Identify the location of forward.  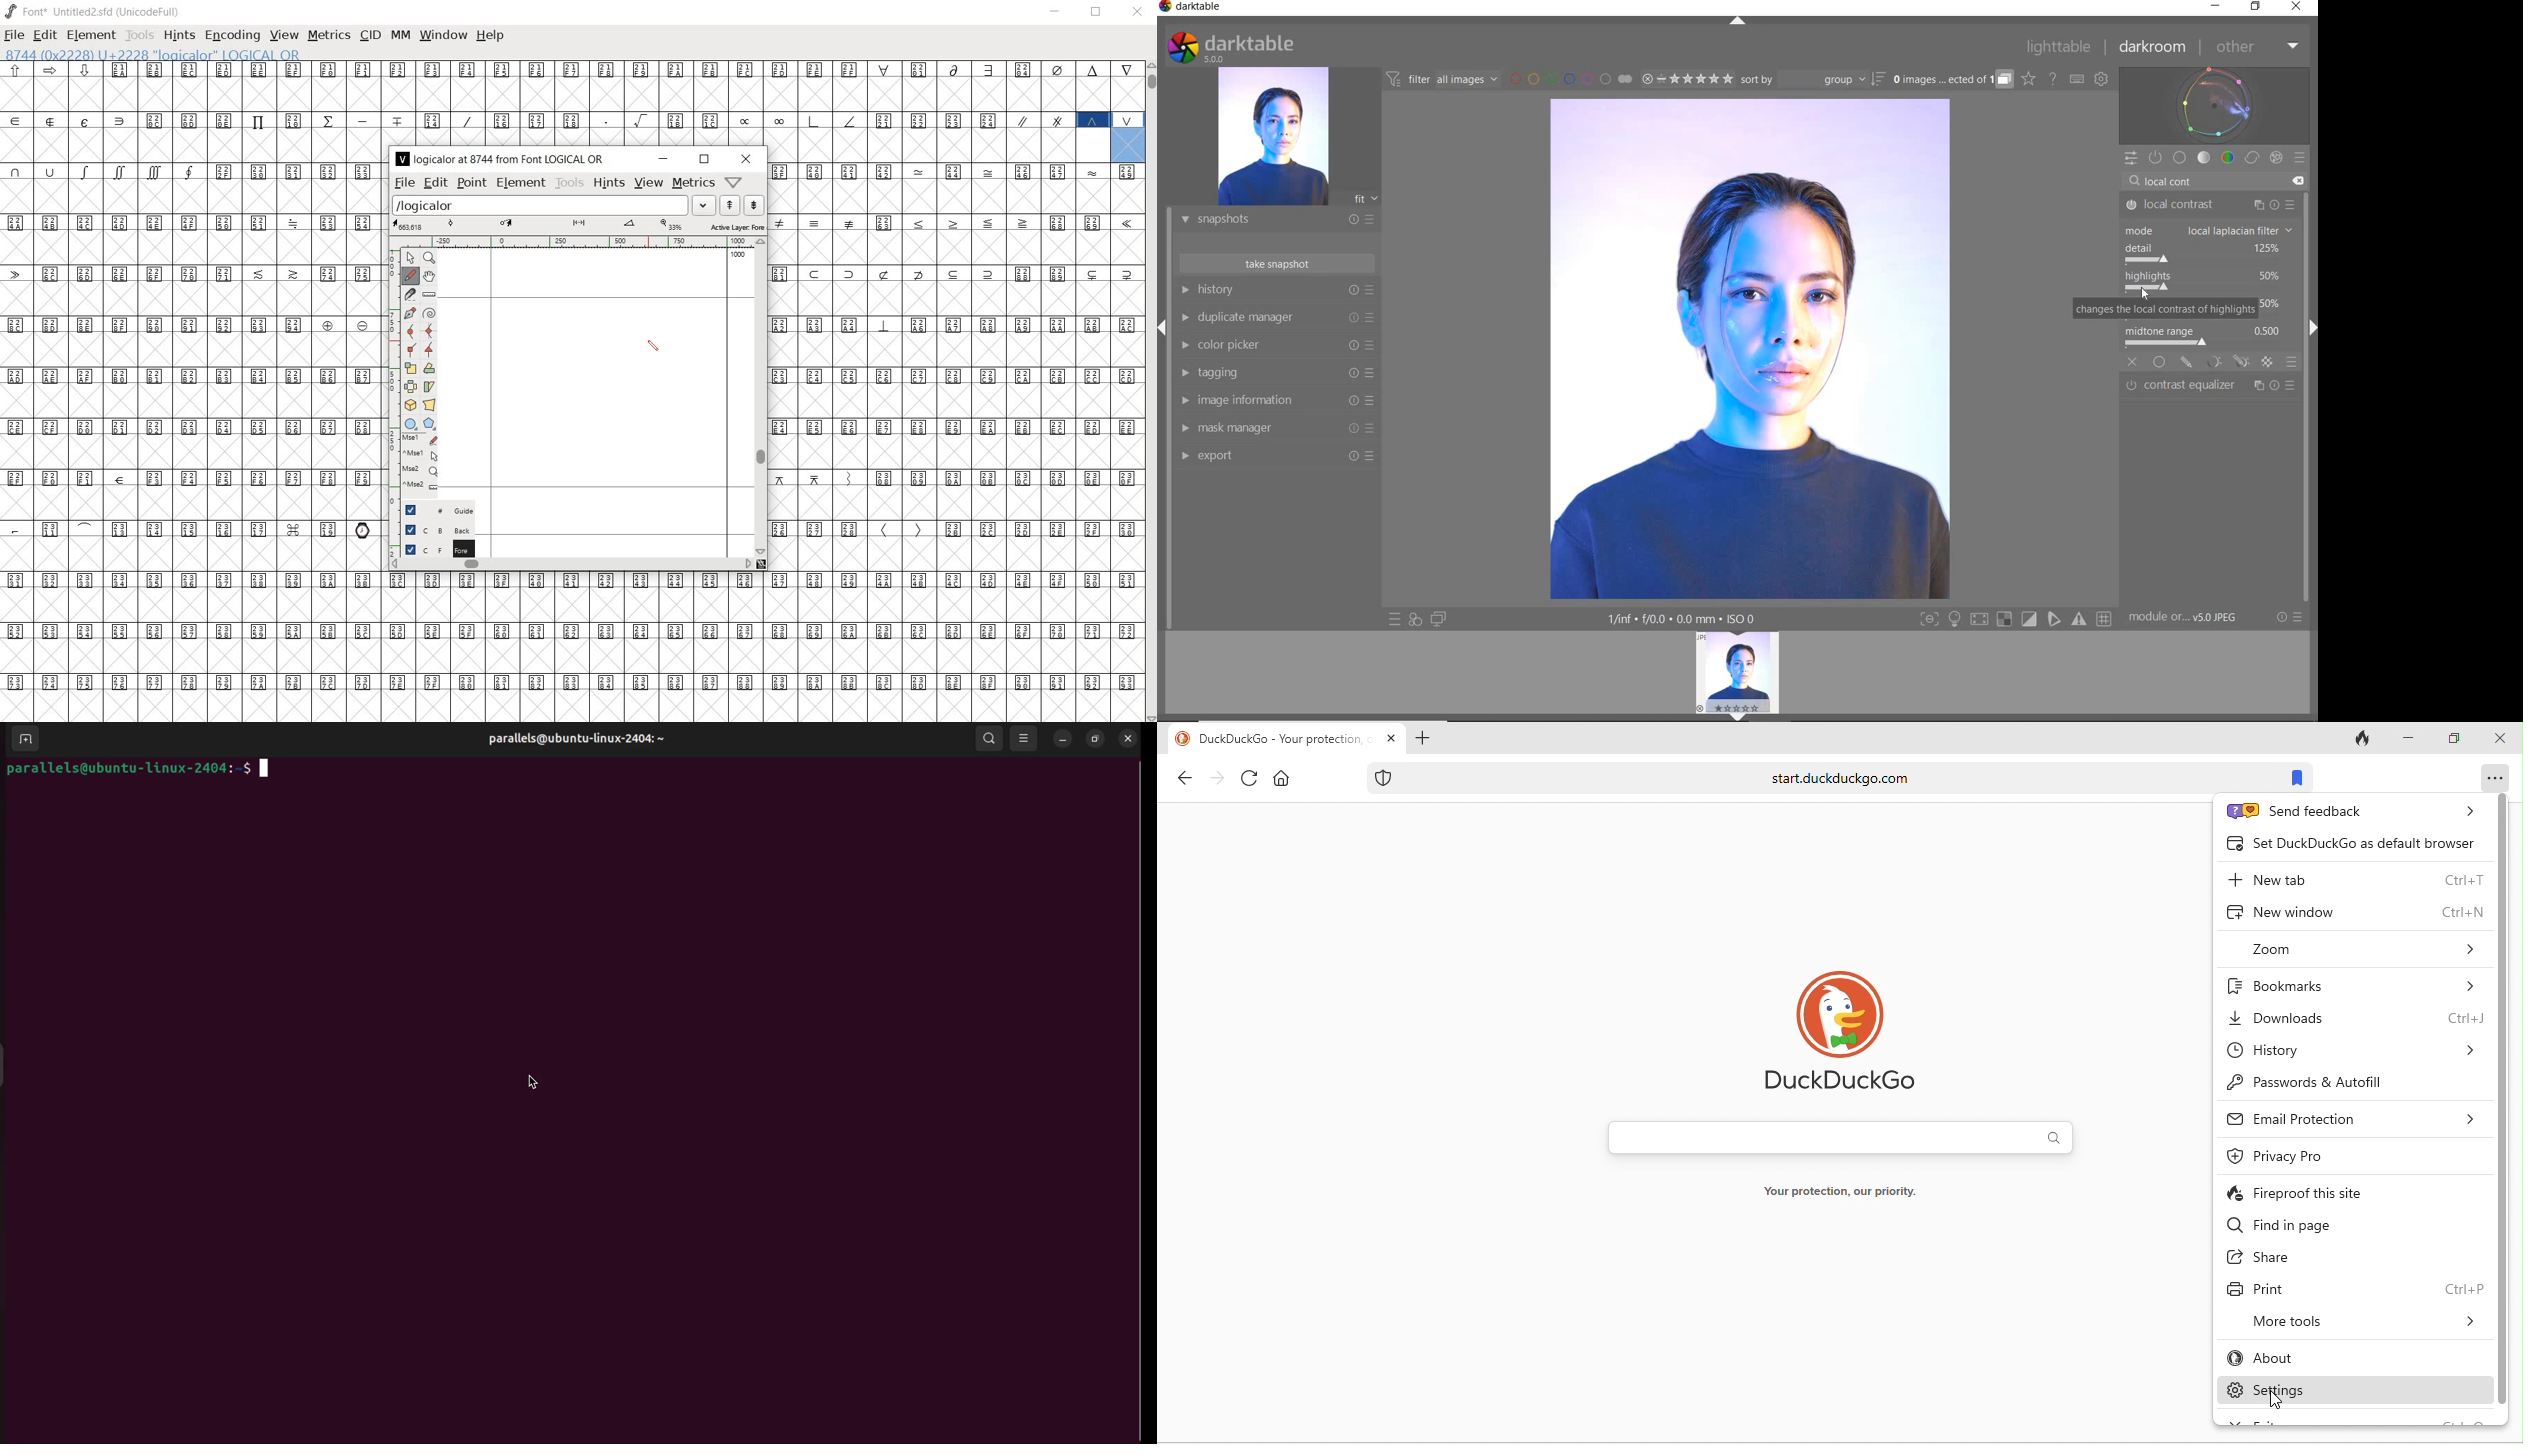
(1216, 780).